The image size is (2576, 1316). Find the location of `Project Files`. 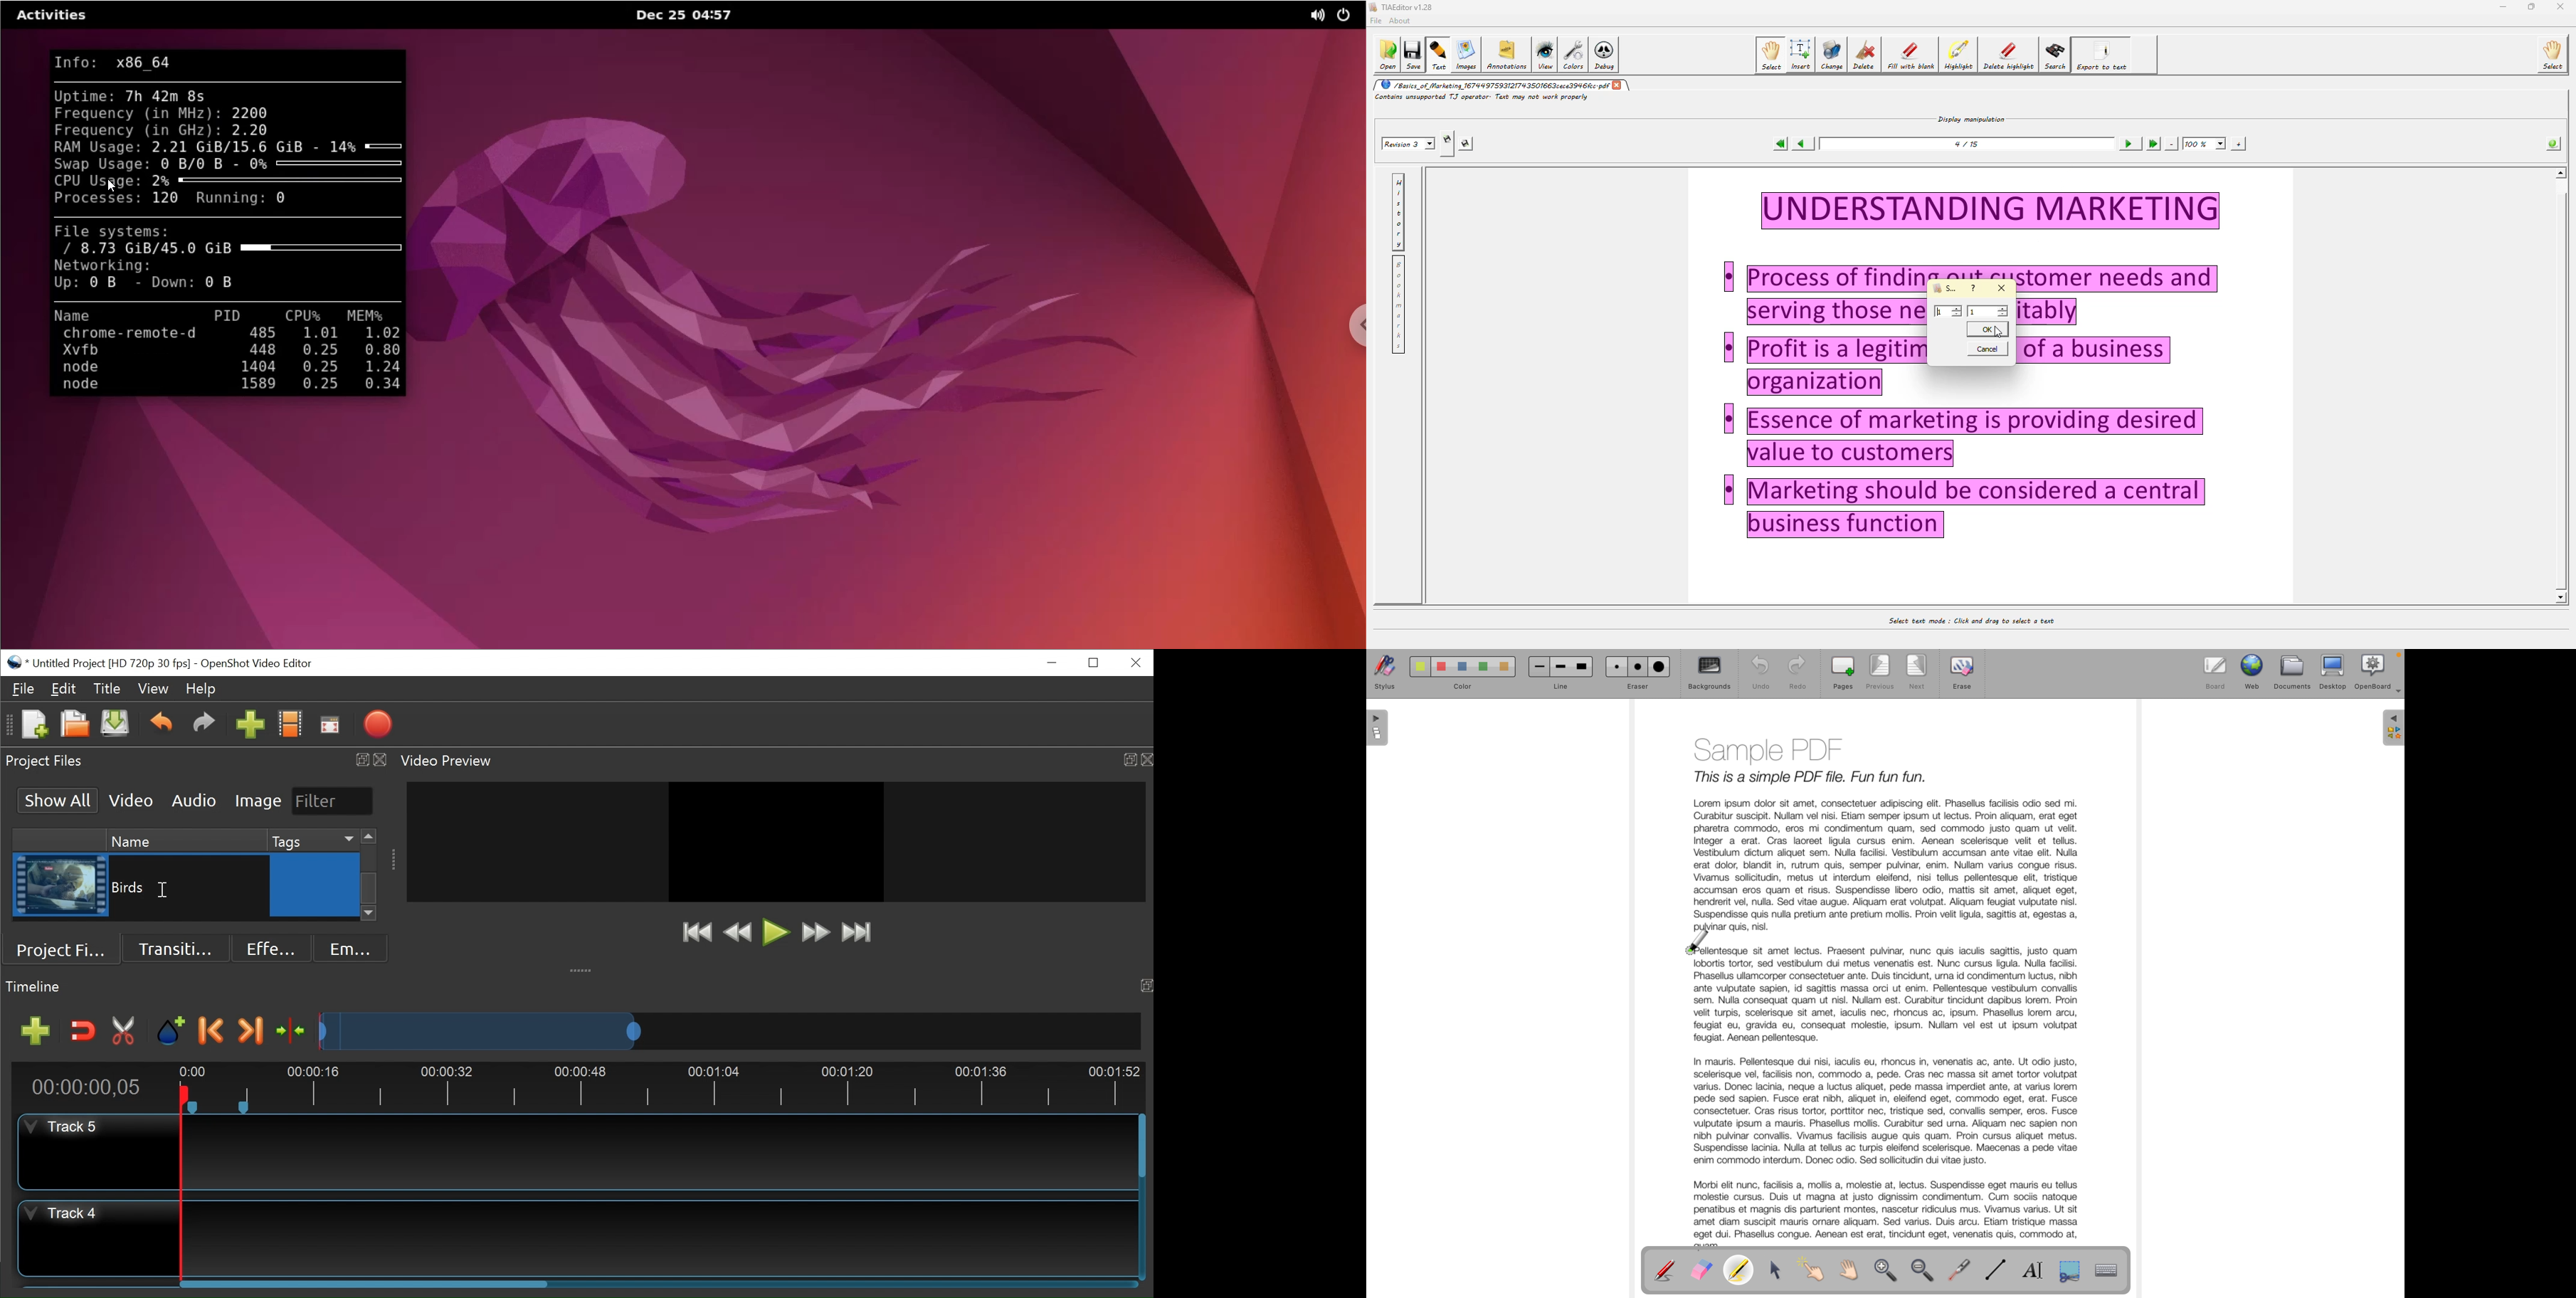

Project Files is located at coordinates (66, 948).